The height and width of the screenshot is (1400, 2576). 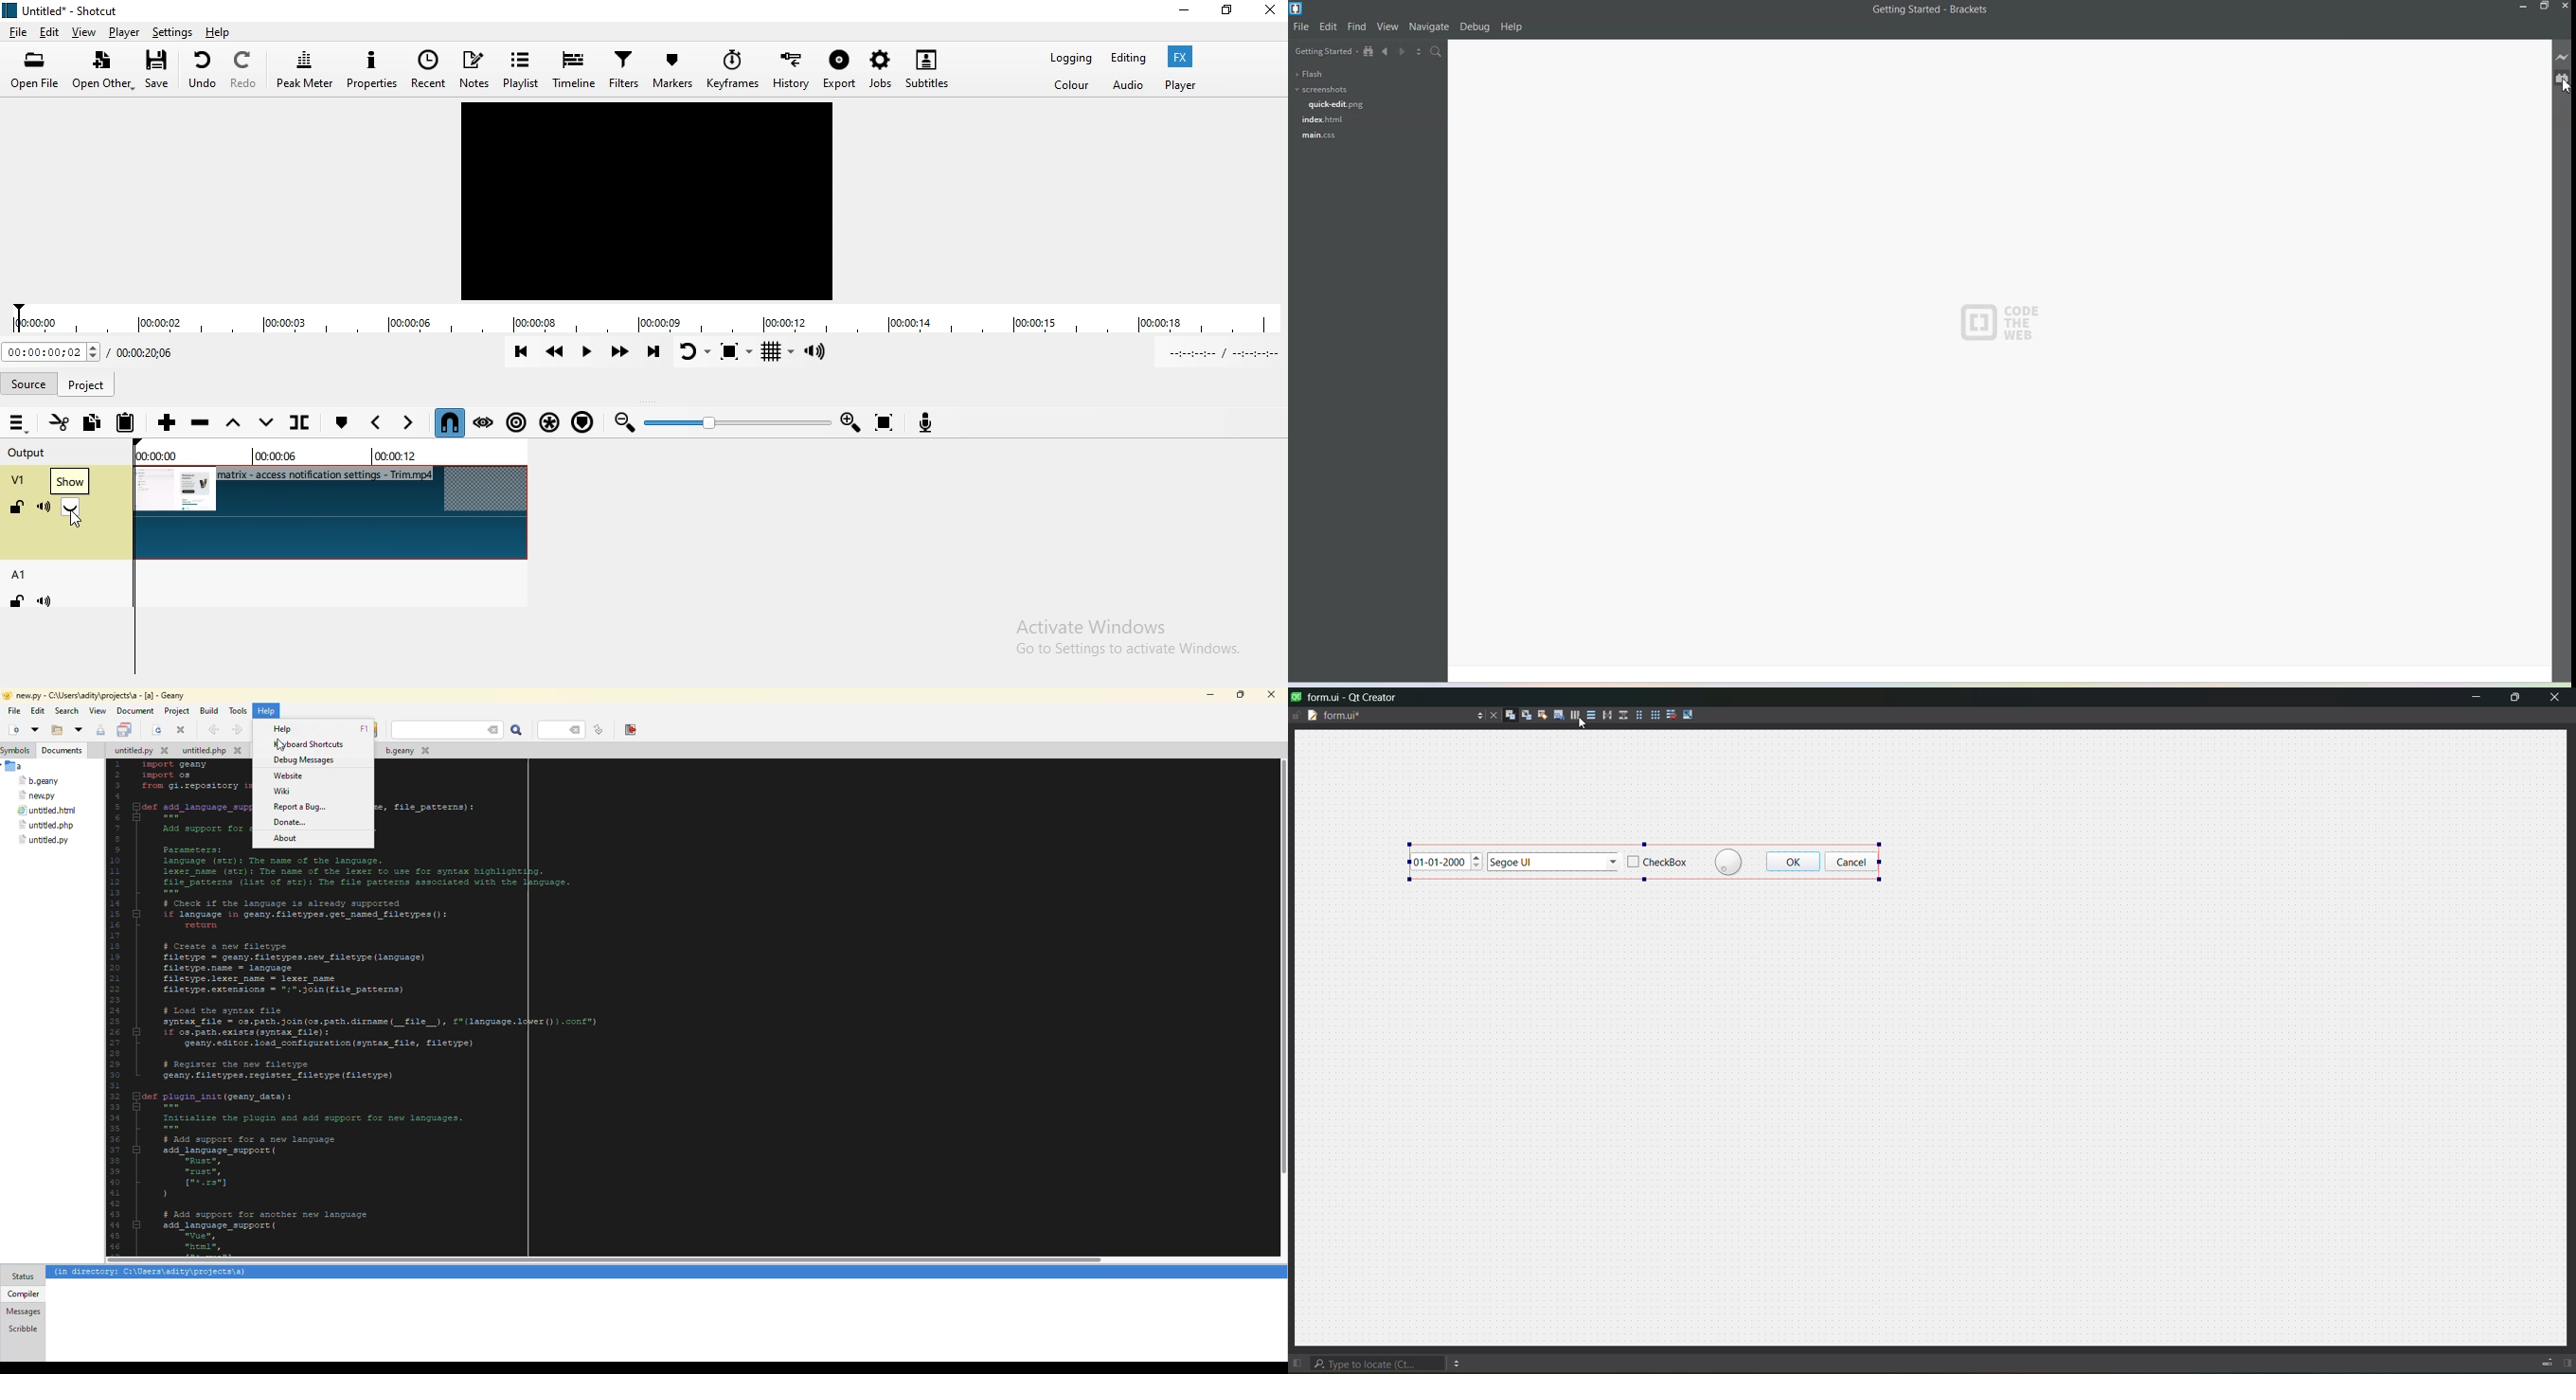 What do you see at coordinates (224, 31) in the screenshot?
I see `help` at bounding box center [224, 31].